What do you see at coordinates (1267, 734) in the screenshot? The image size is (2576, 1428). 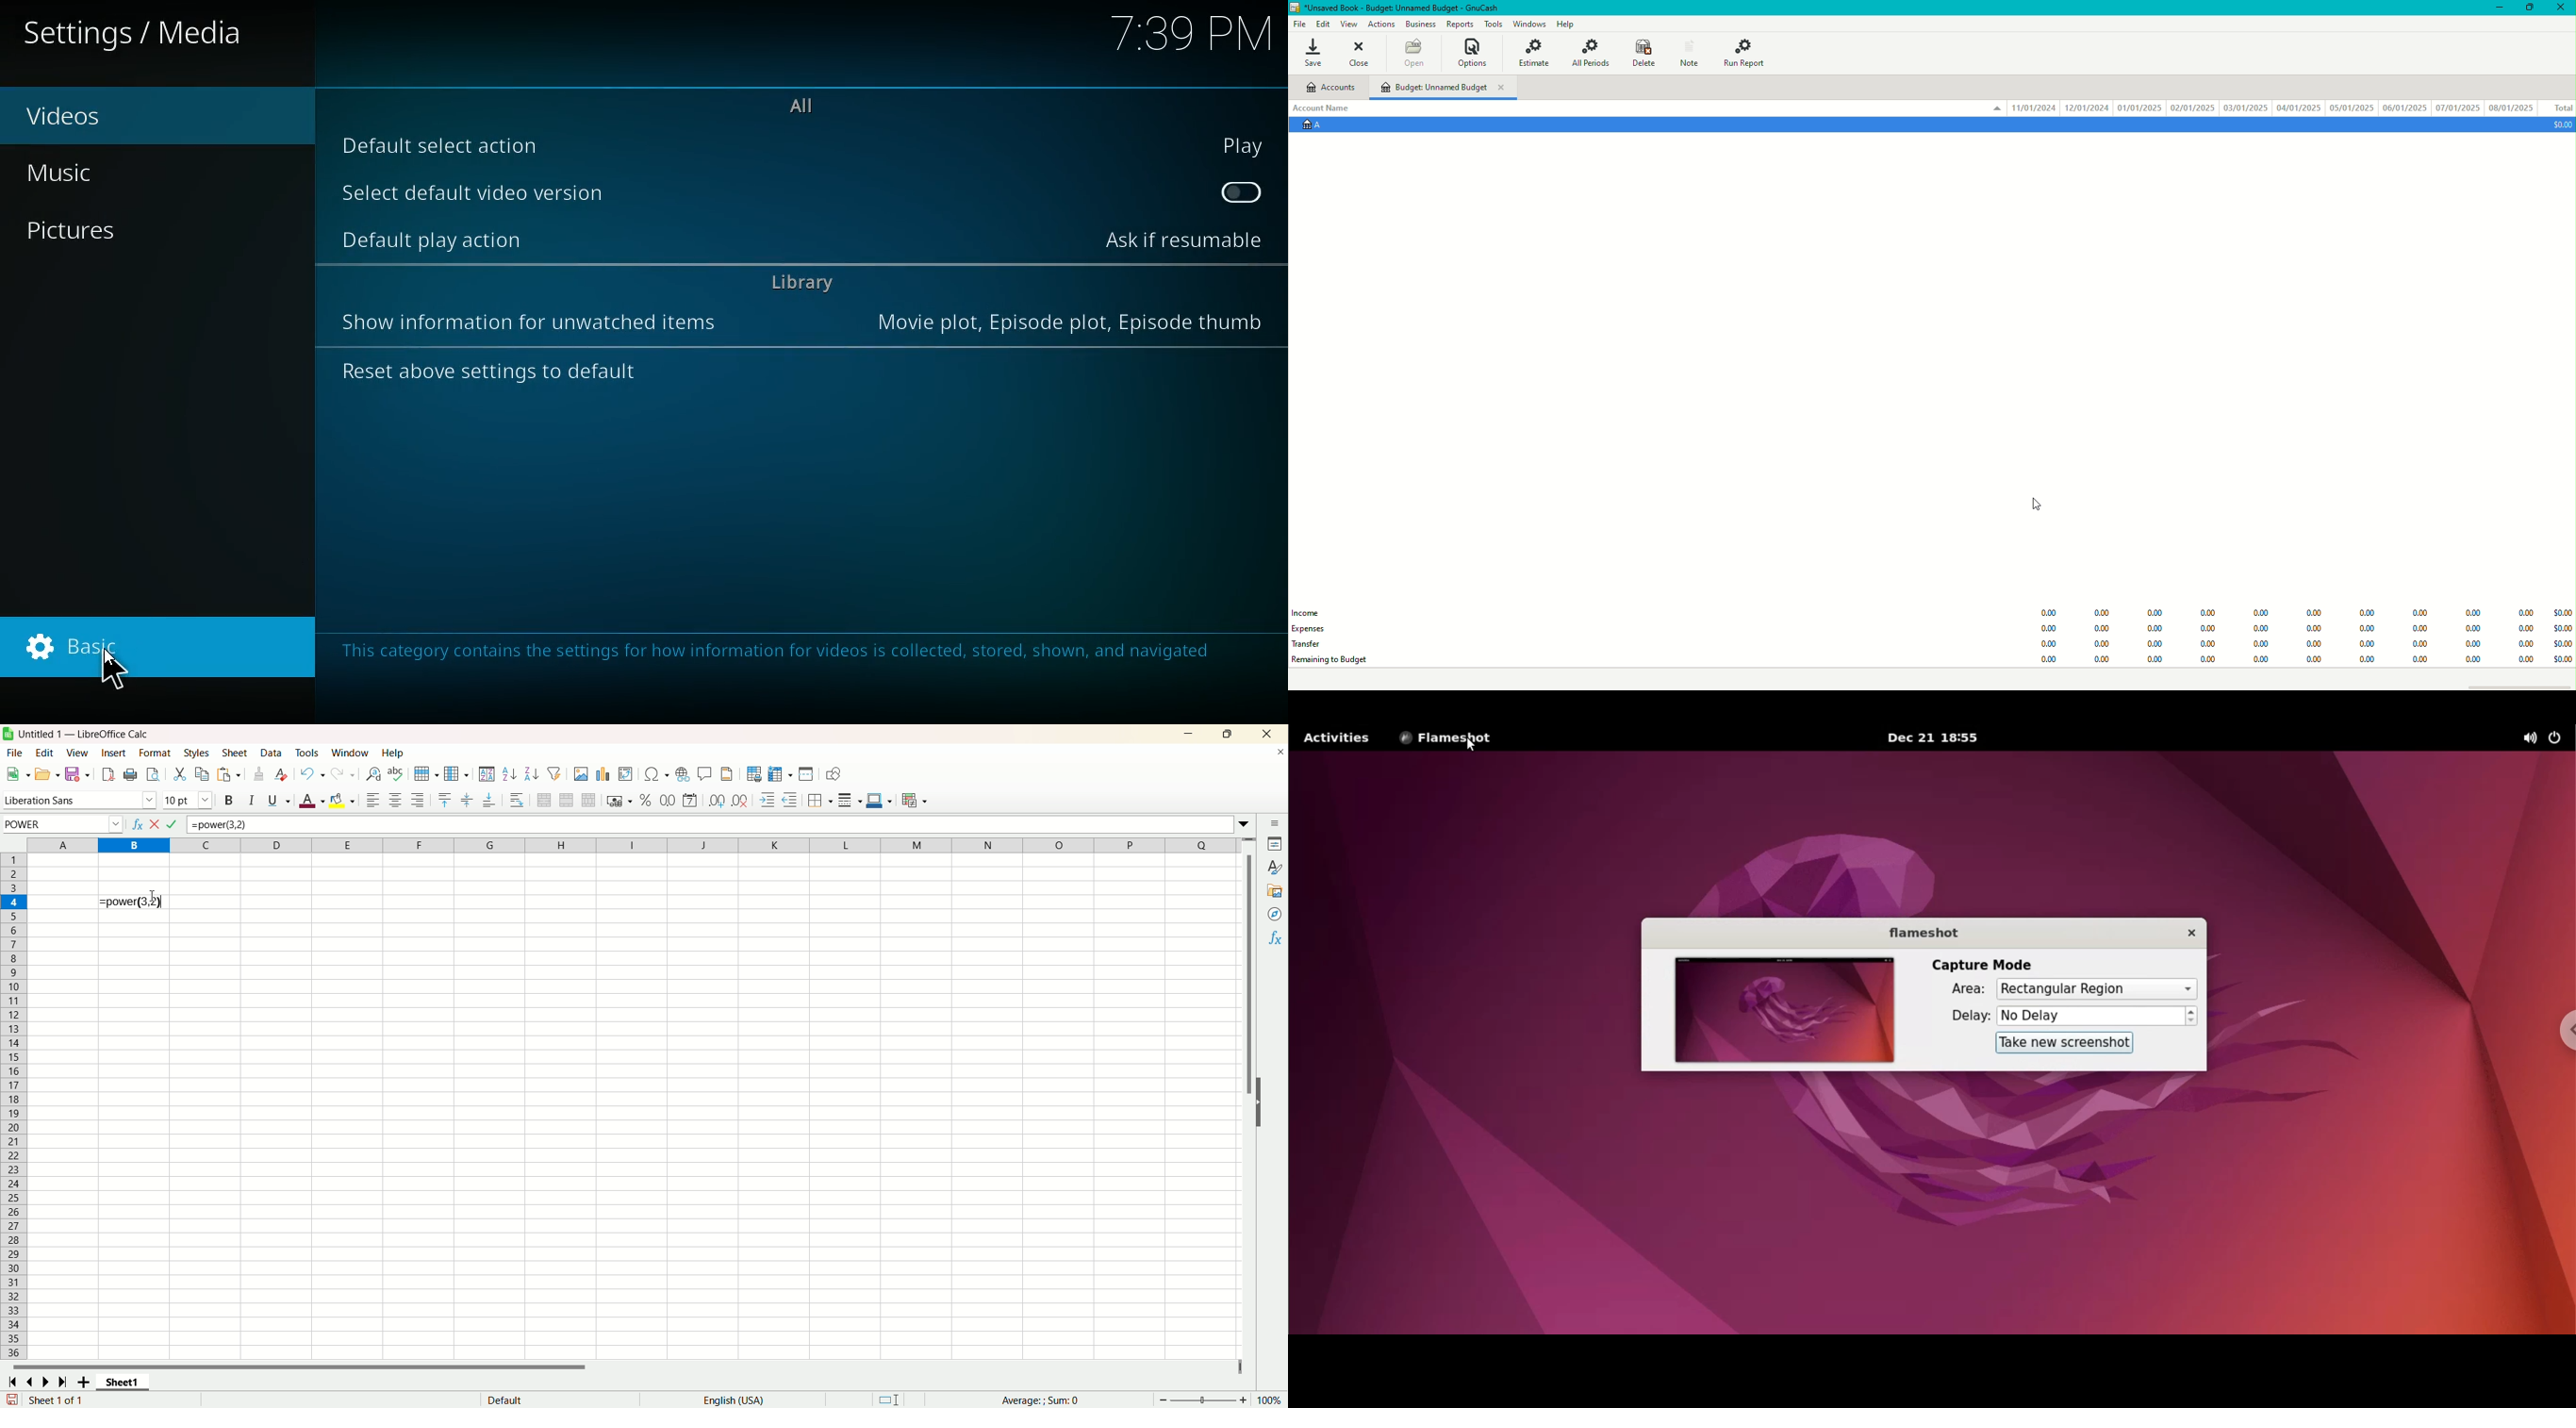 I see `close` at bounding box center [1267, 734].